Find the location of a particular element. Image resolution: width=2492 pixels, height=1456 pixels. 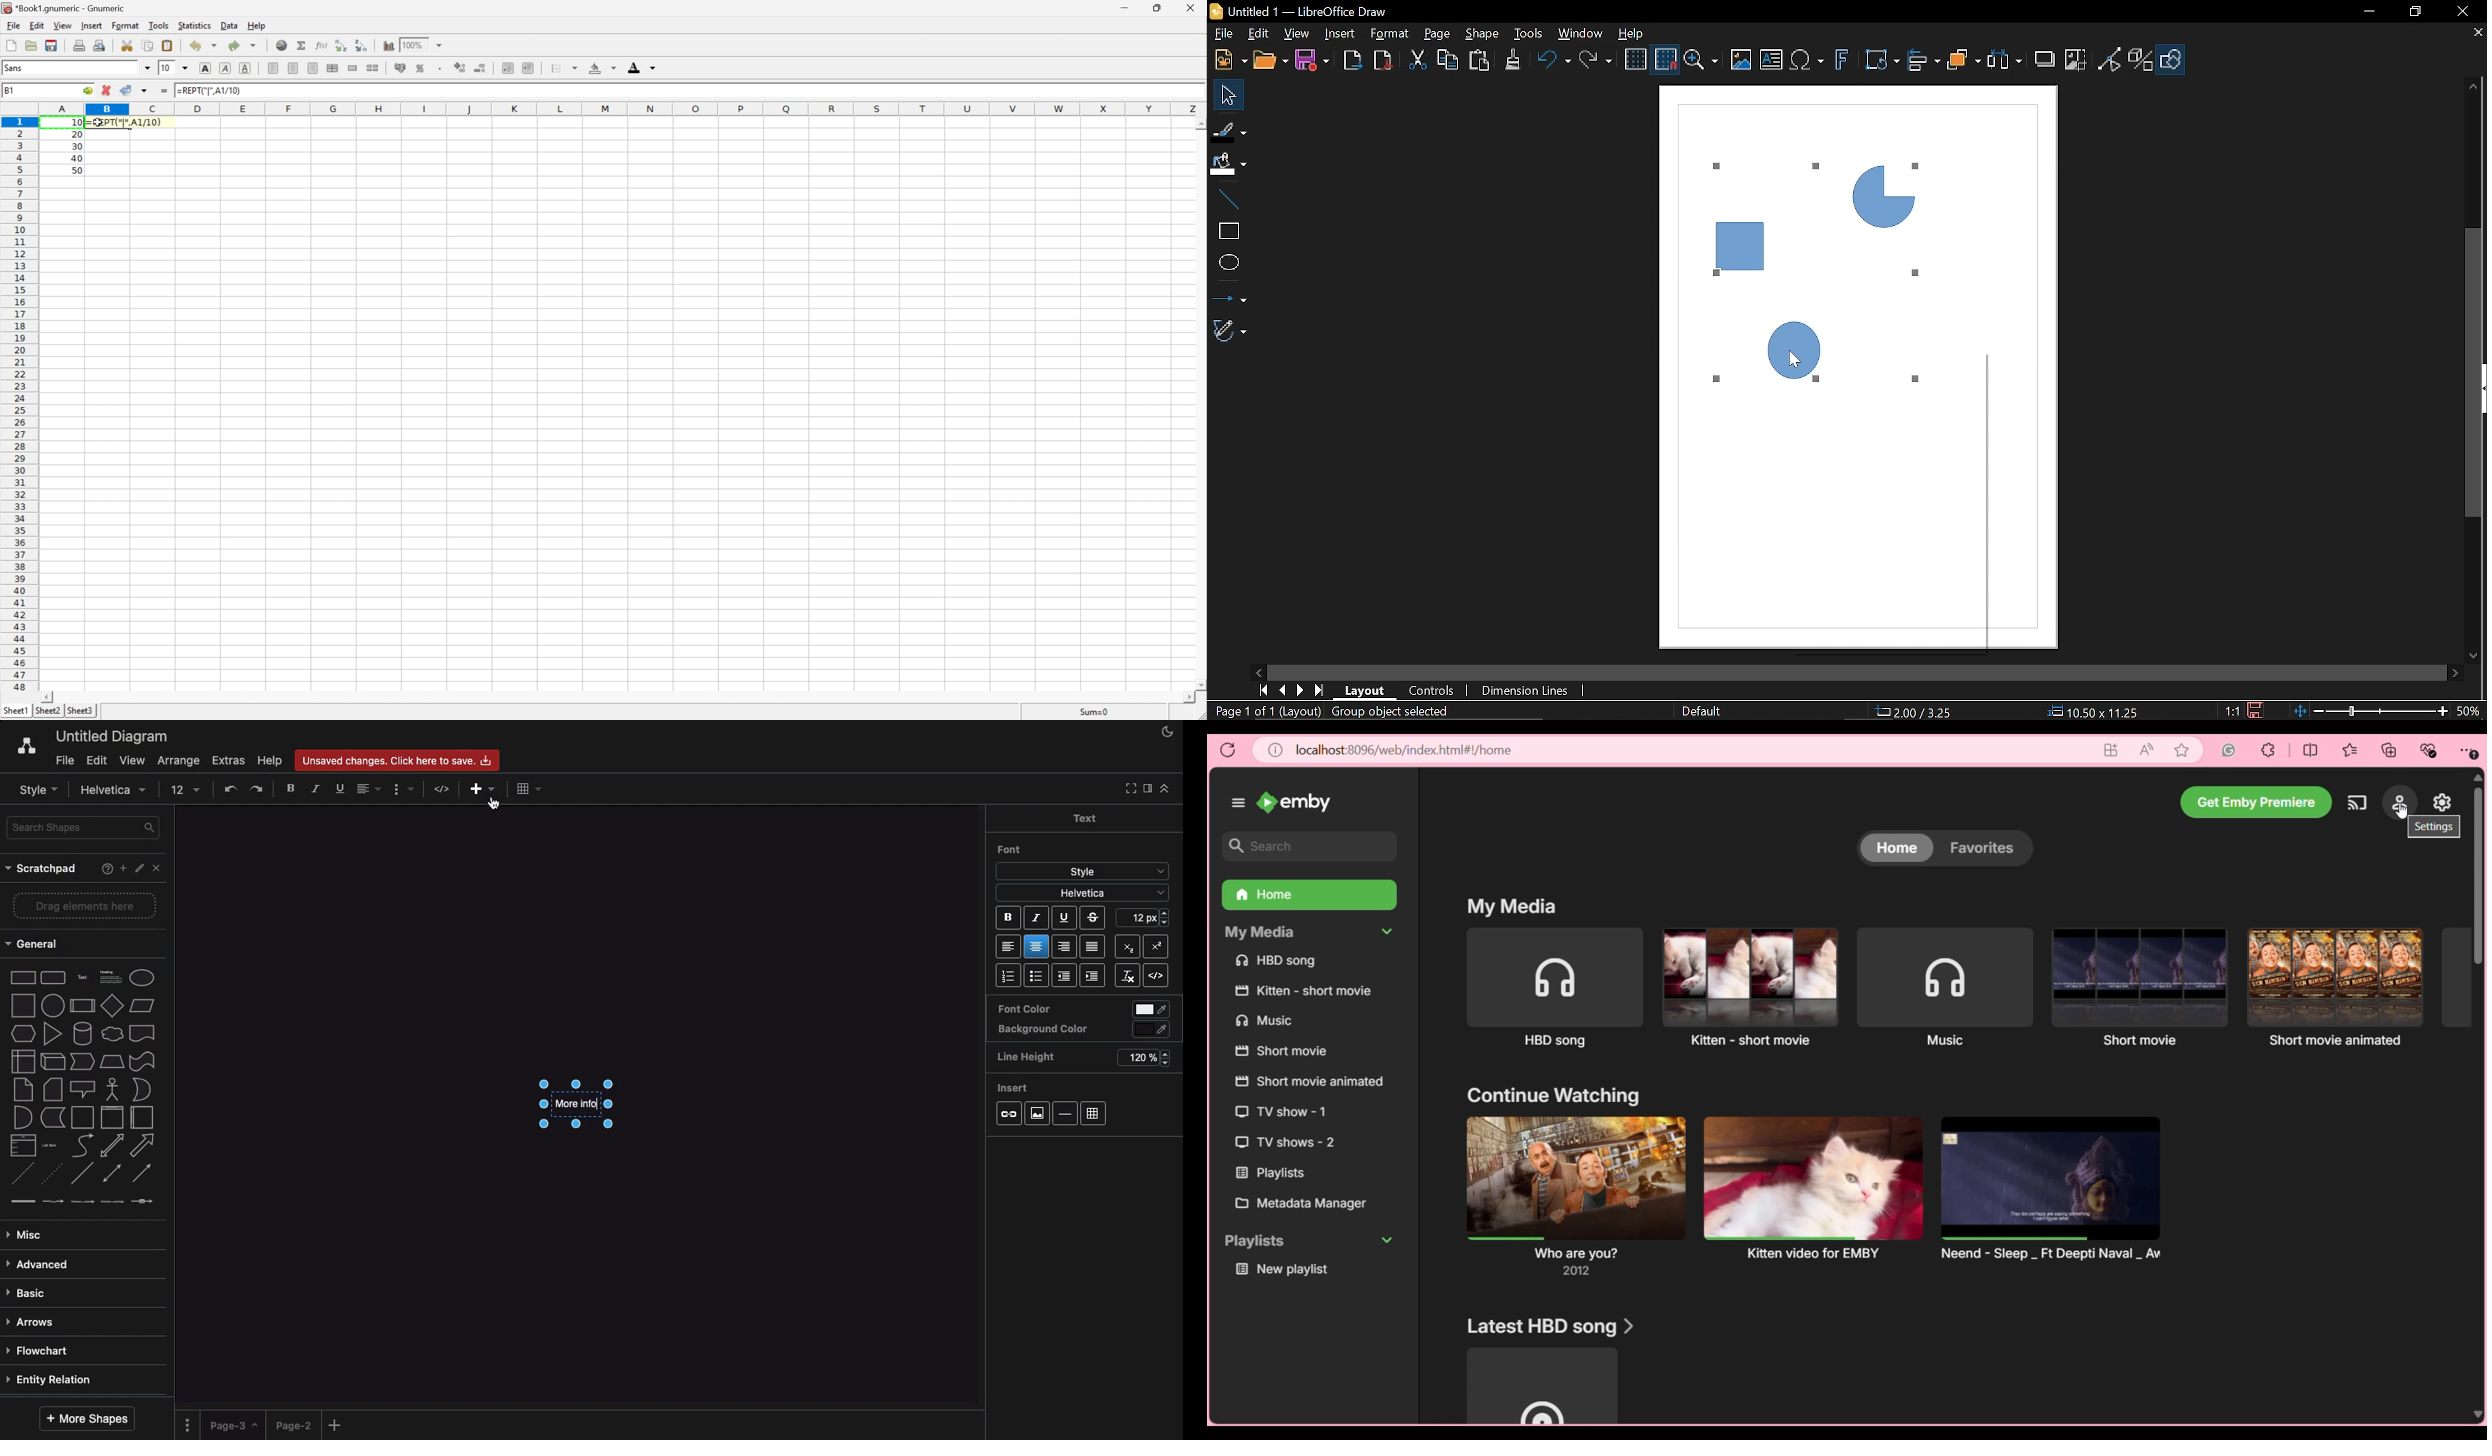

More shapes is located at coordinates (90, 1418).